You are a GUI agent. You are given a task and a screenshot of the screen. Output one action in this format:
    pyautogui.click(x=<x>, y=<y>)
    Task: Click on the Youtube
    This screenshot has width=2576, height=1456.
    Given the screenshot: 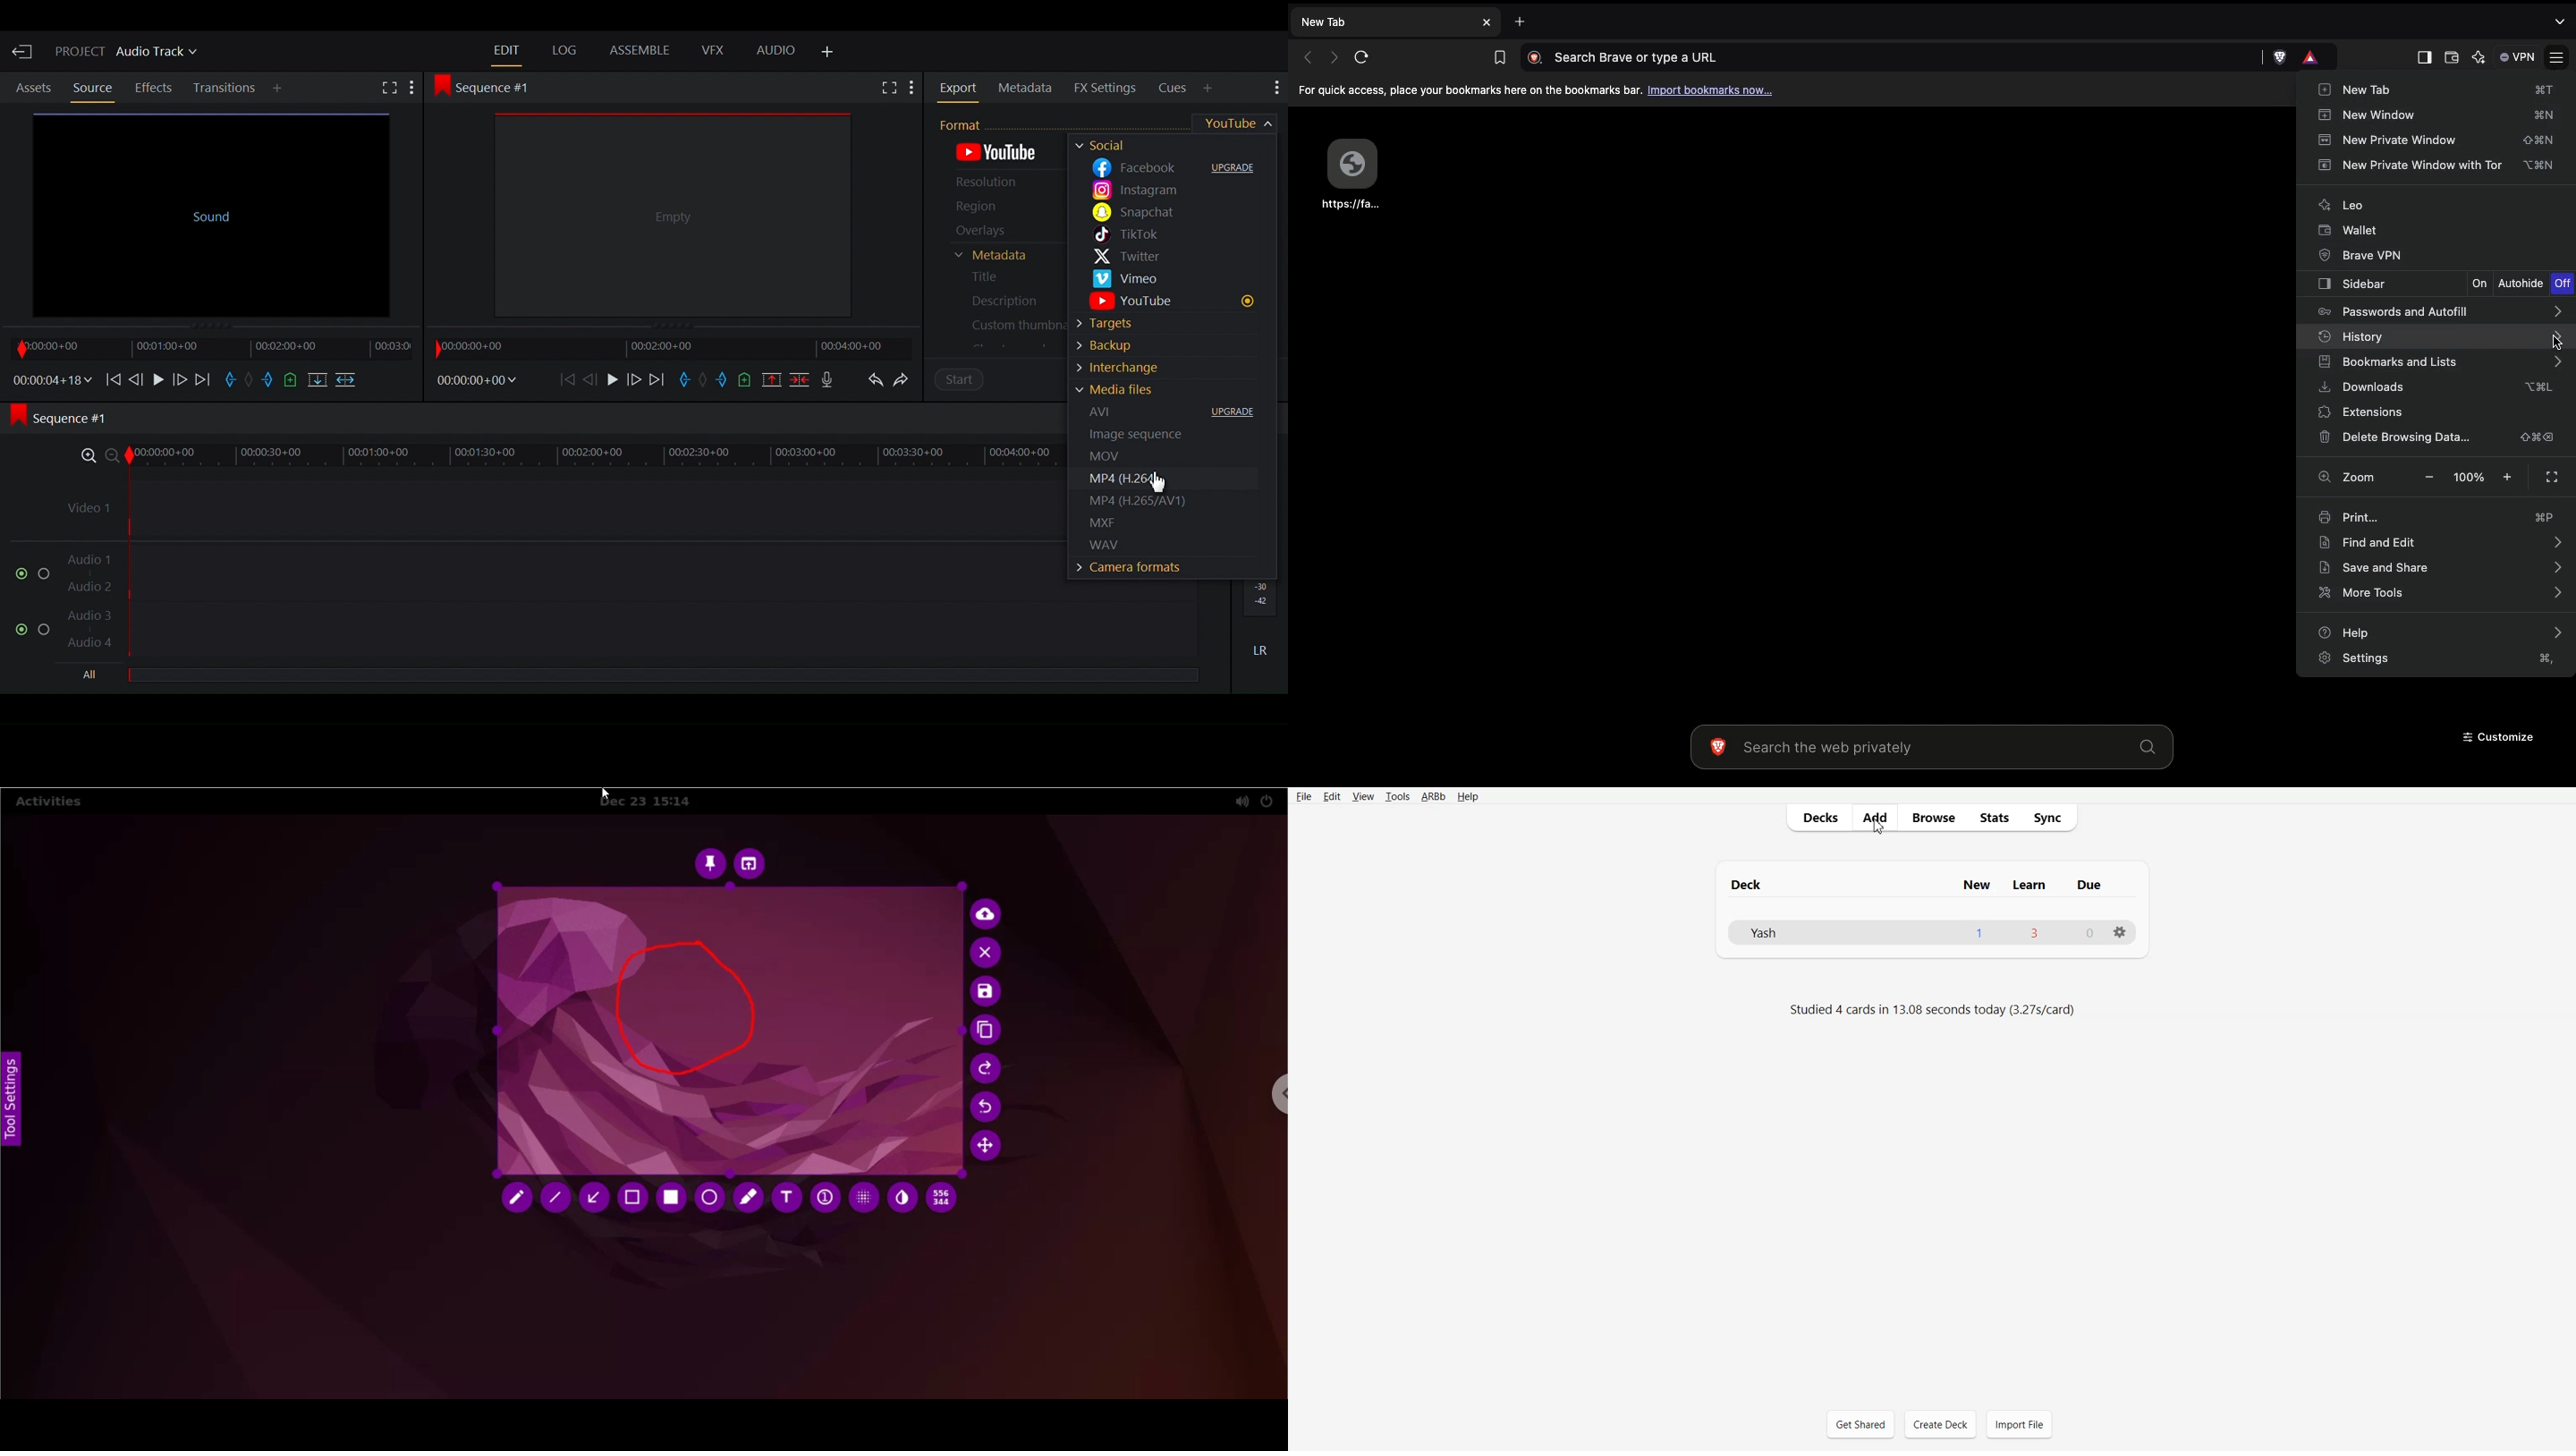 What is the action you would take?
    pyautogui.click(x=1171, y=302)
    